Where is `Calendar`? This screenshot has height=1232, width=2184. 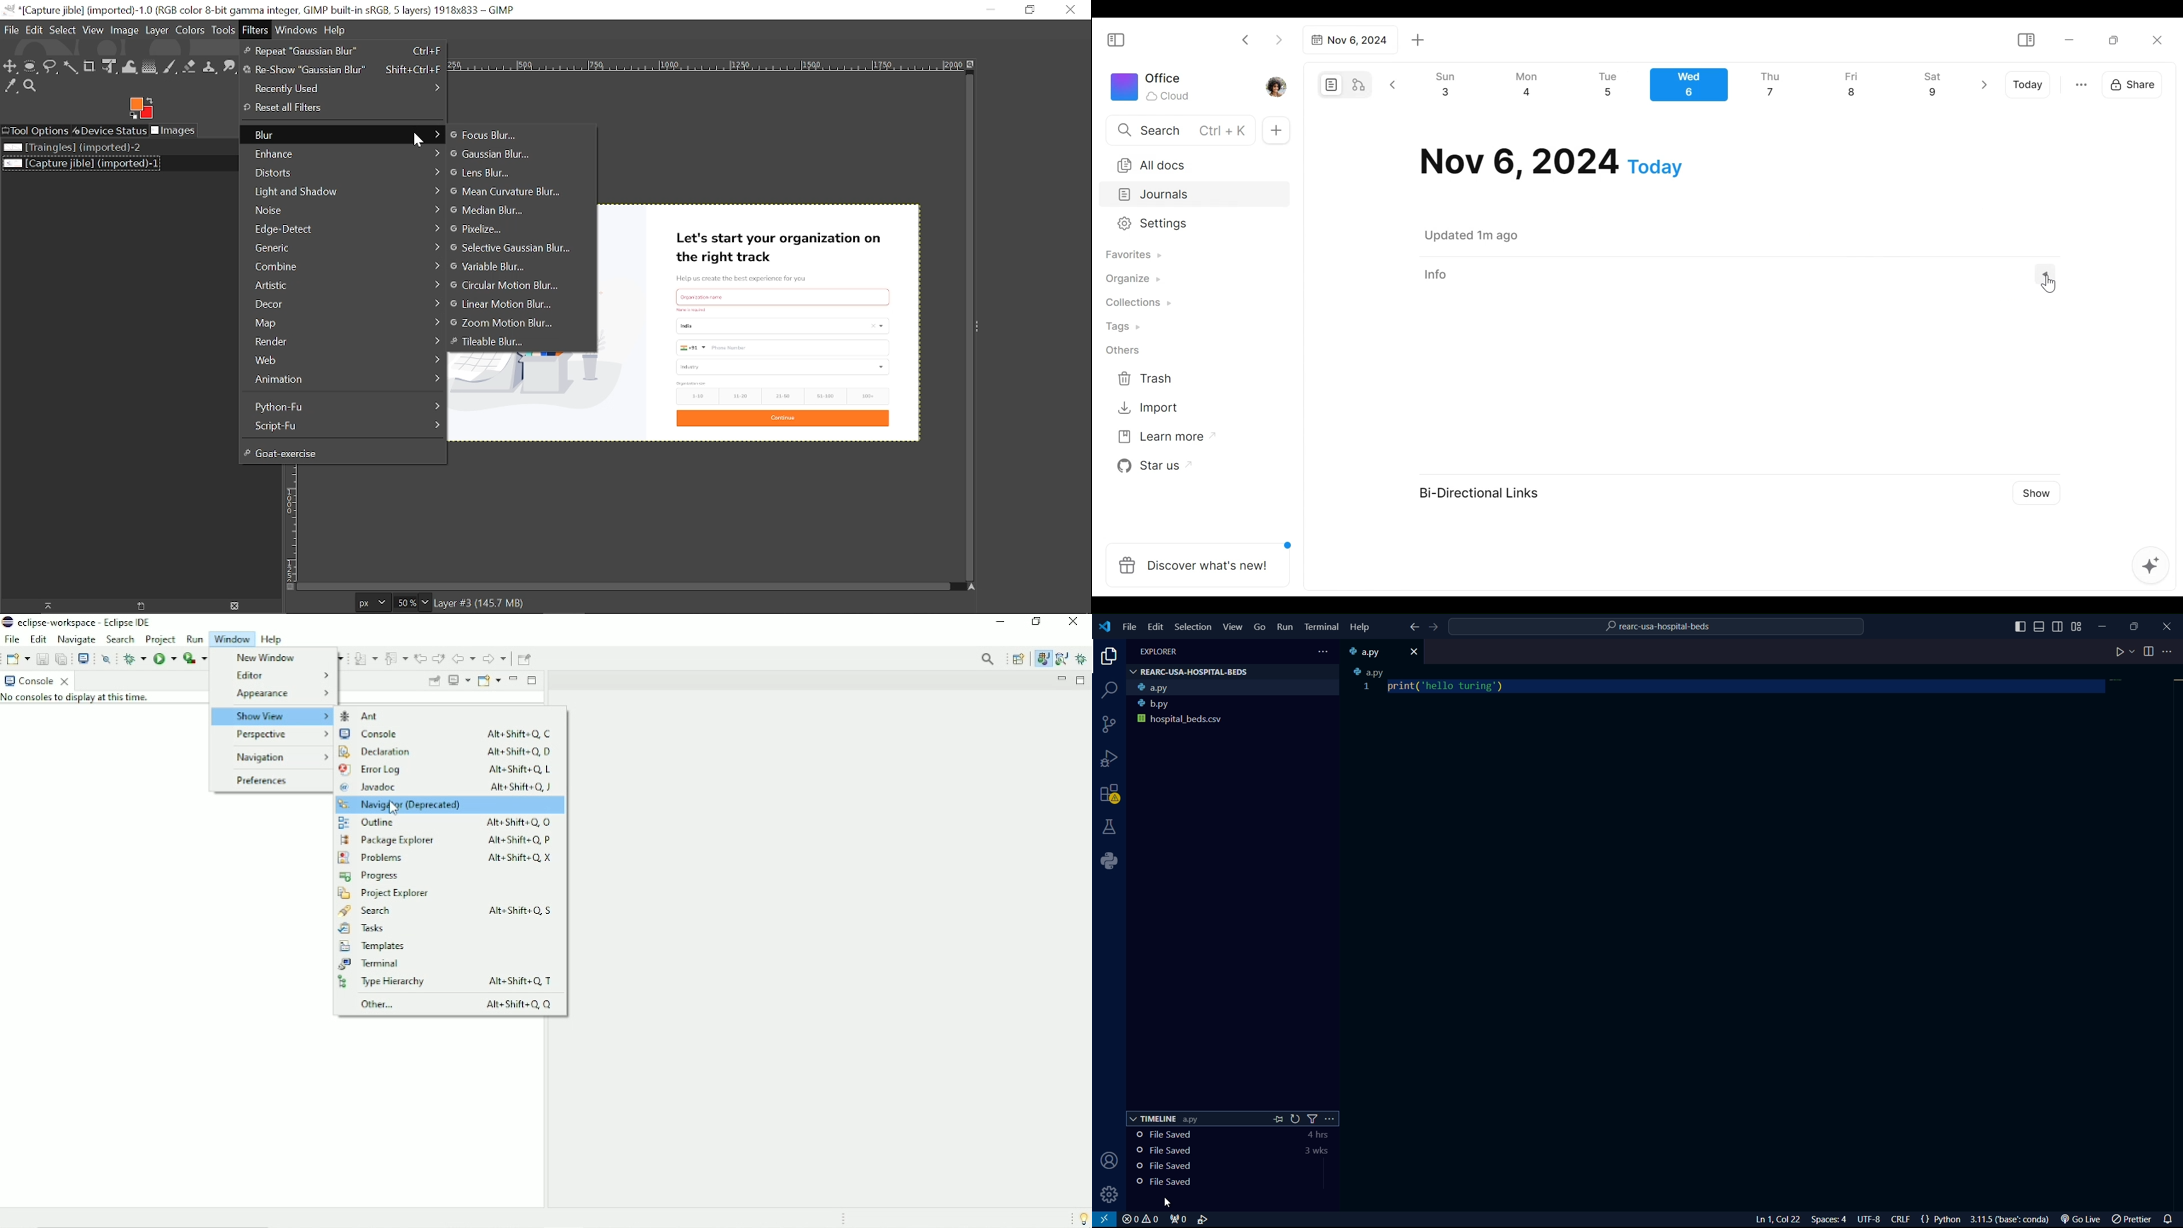 Calendar is located at coordinates (1694, 88).